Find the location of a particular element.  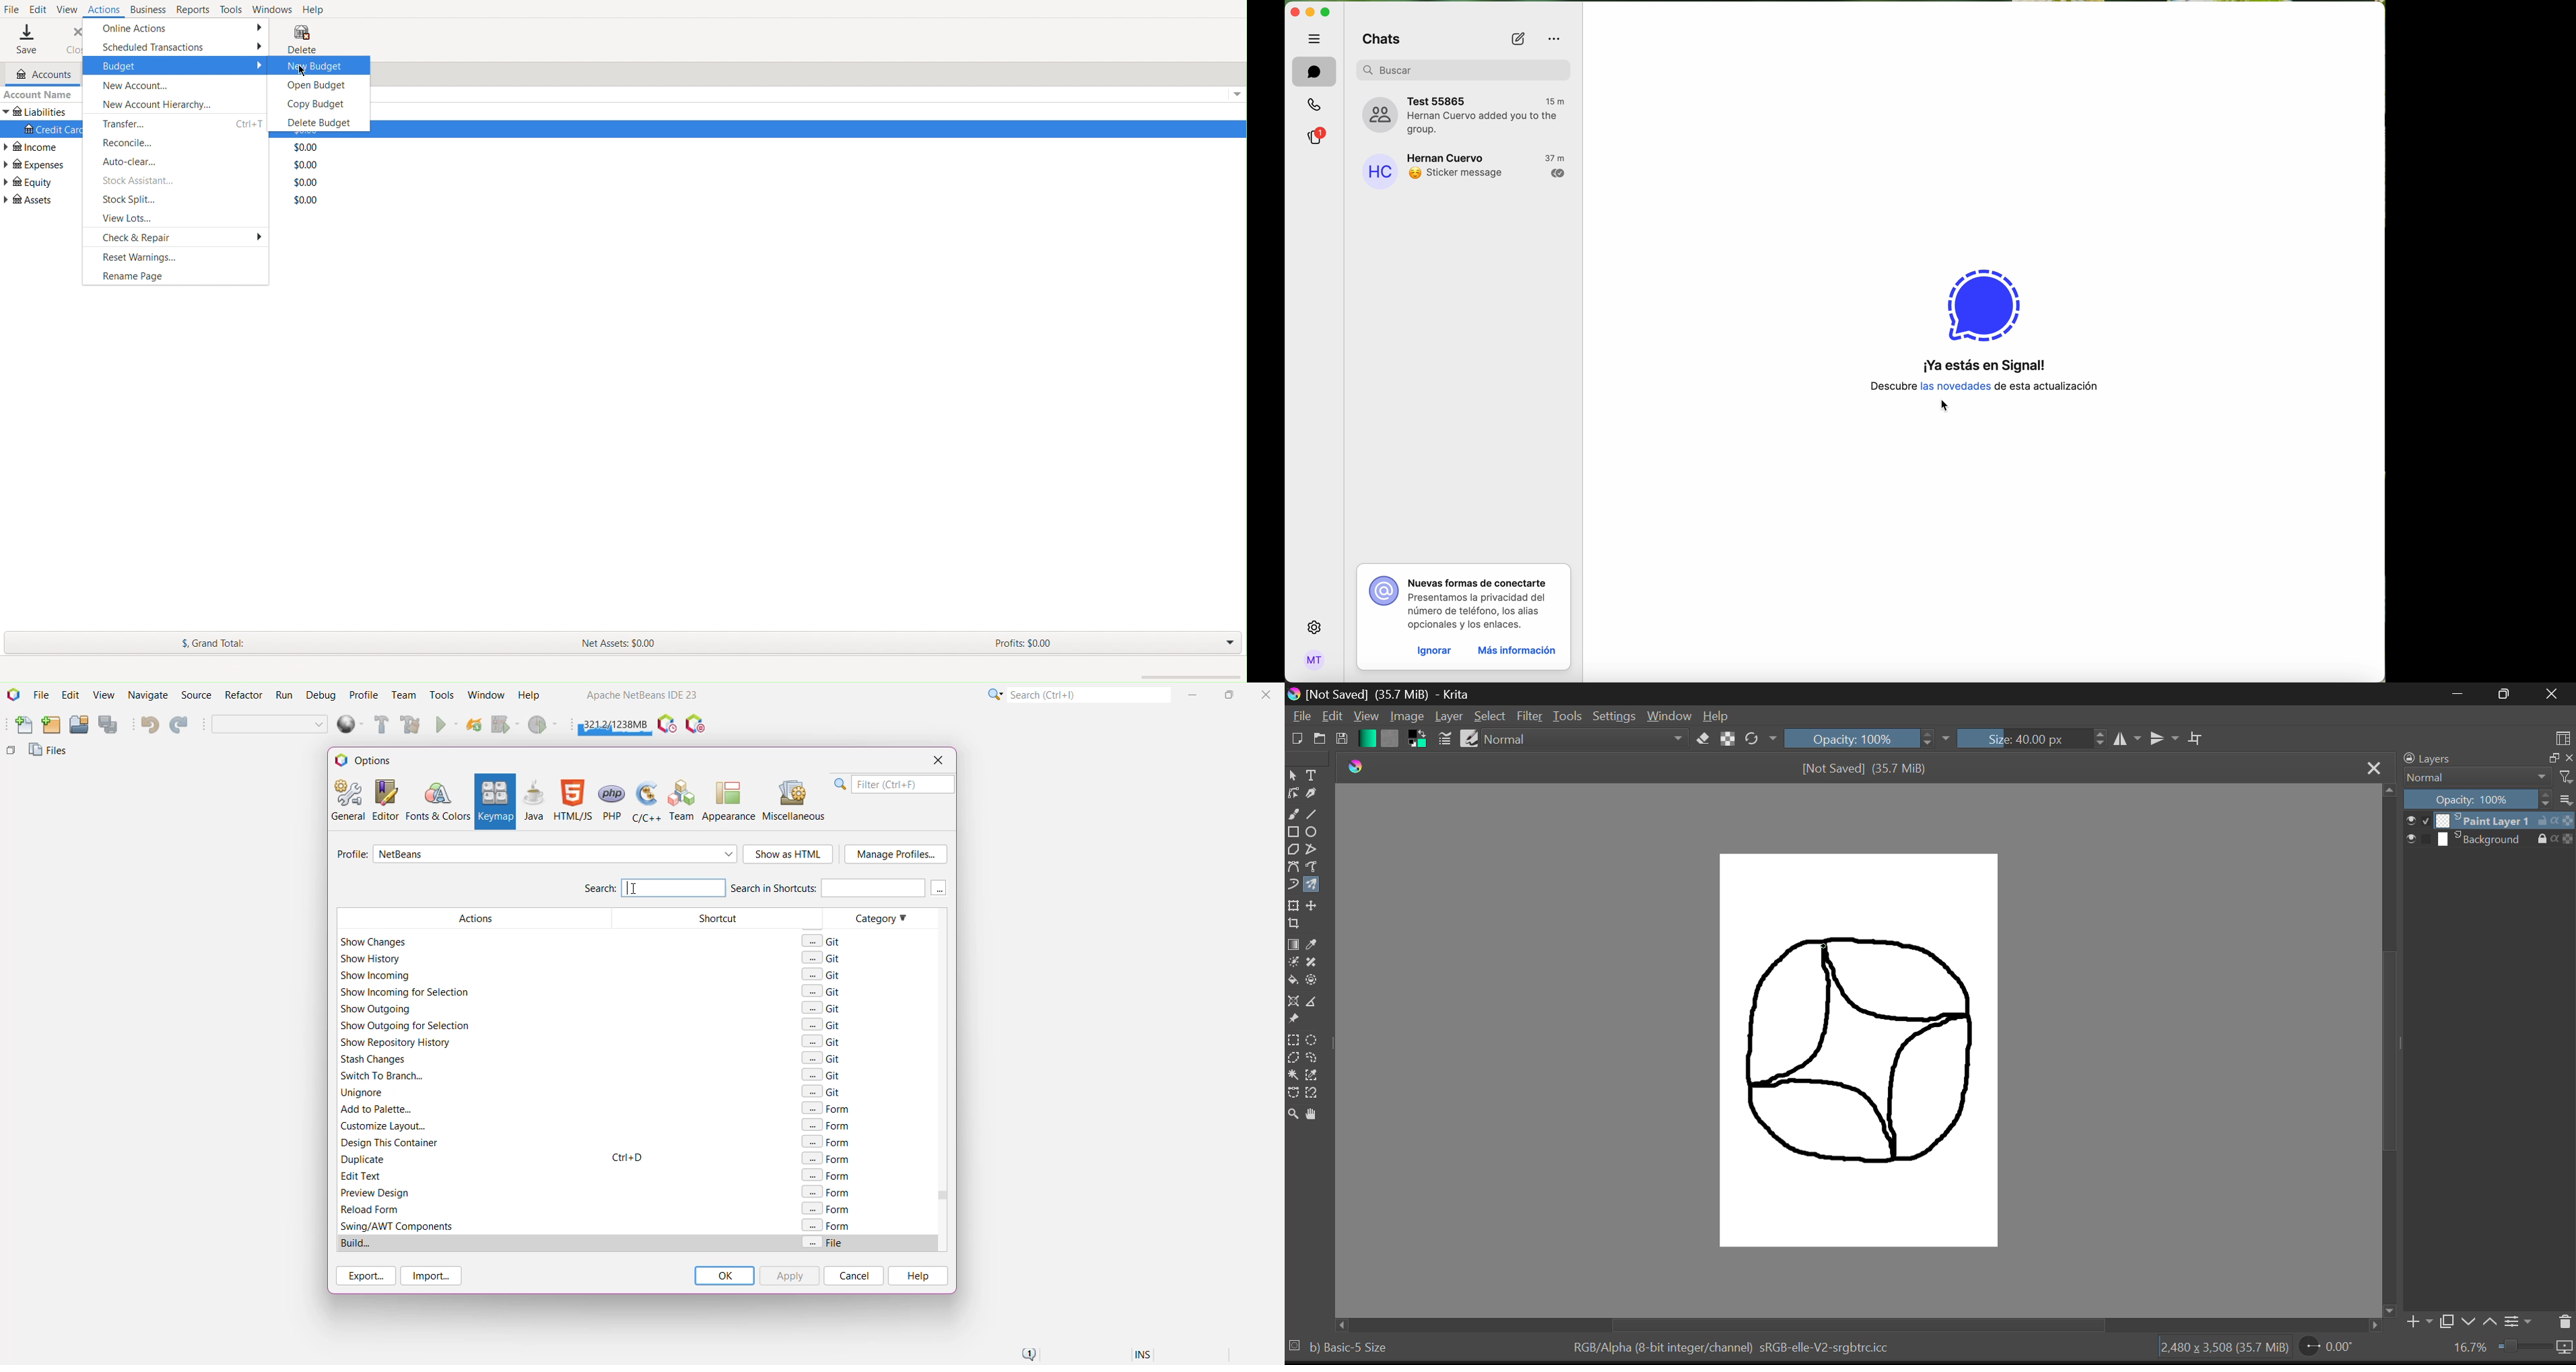

Grand Total is located at coordinates (218, 642).